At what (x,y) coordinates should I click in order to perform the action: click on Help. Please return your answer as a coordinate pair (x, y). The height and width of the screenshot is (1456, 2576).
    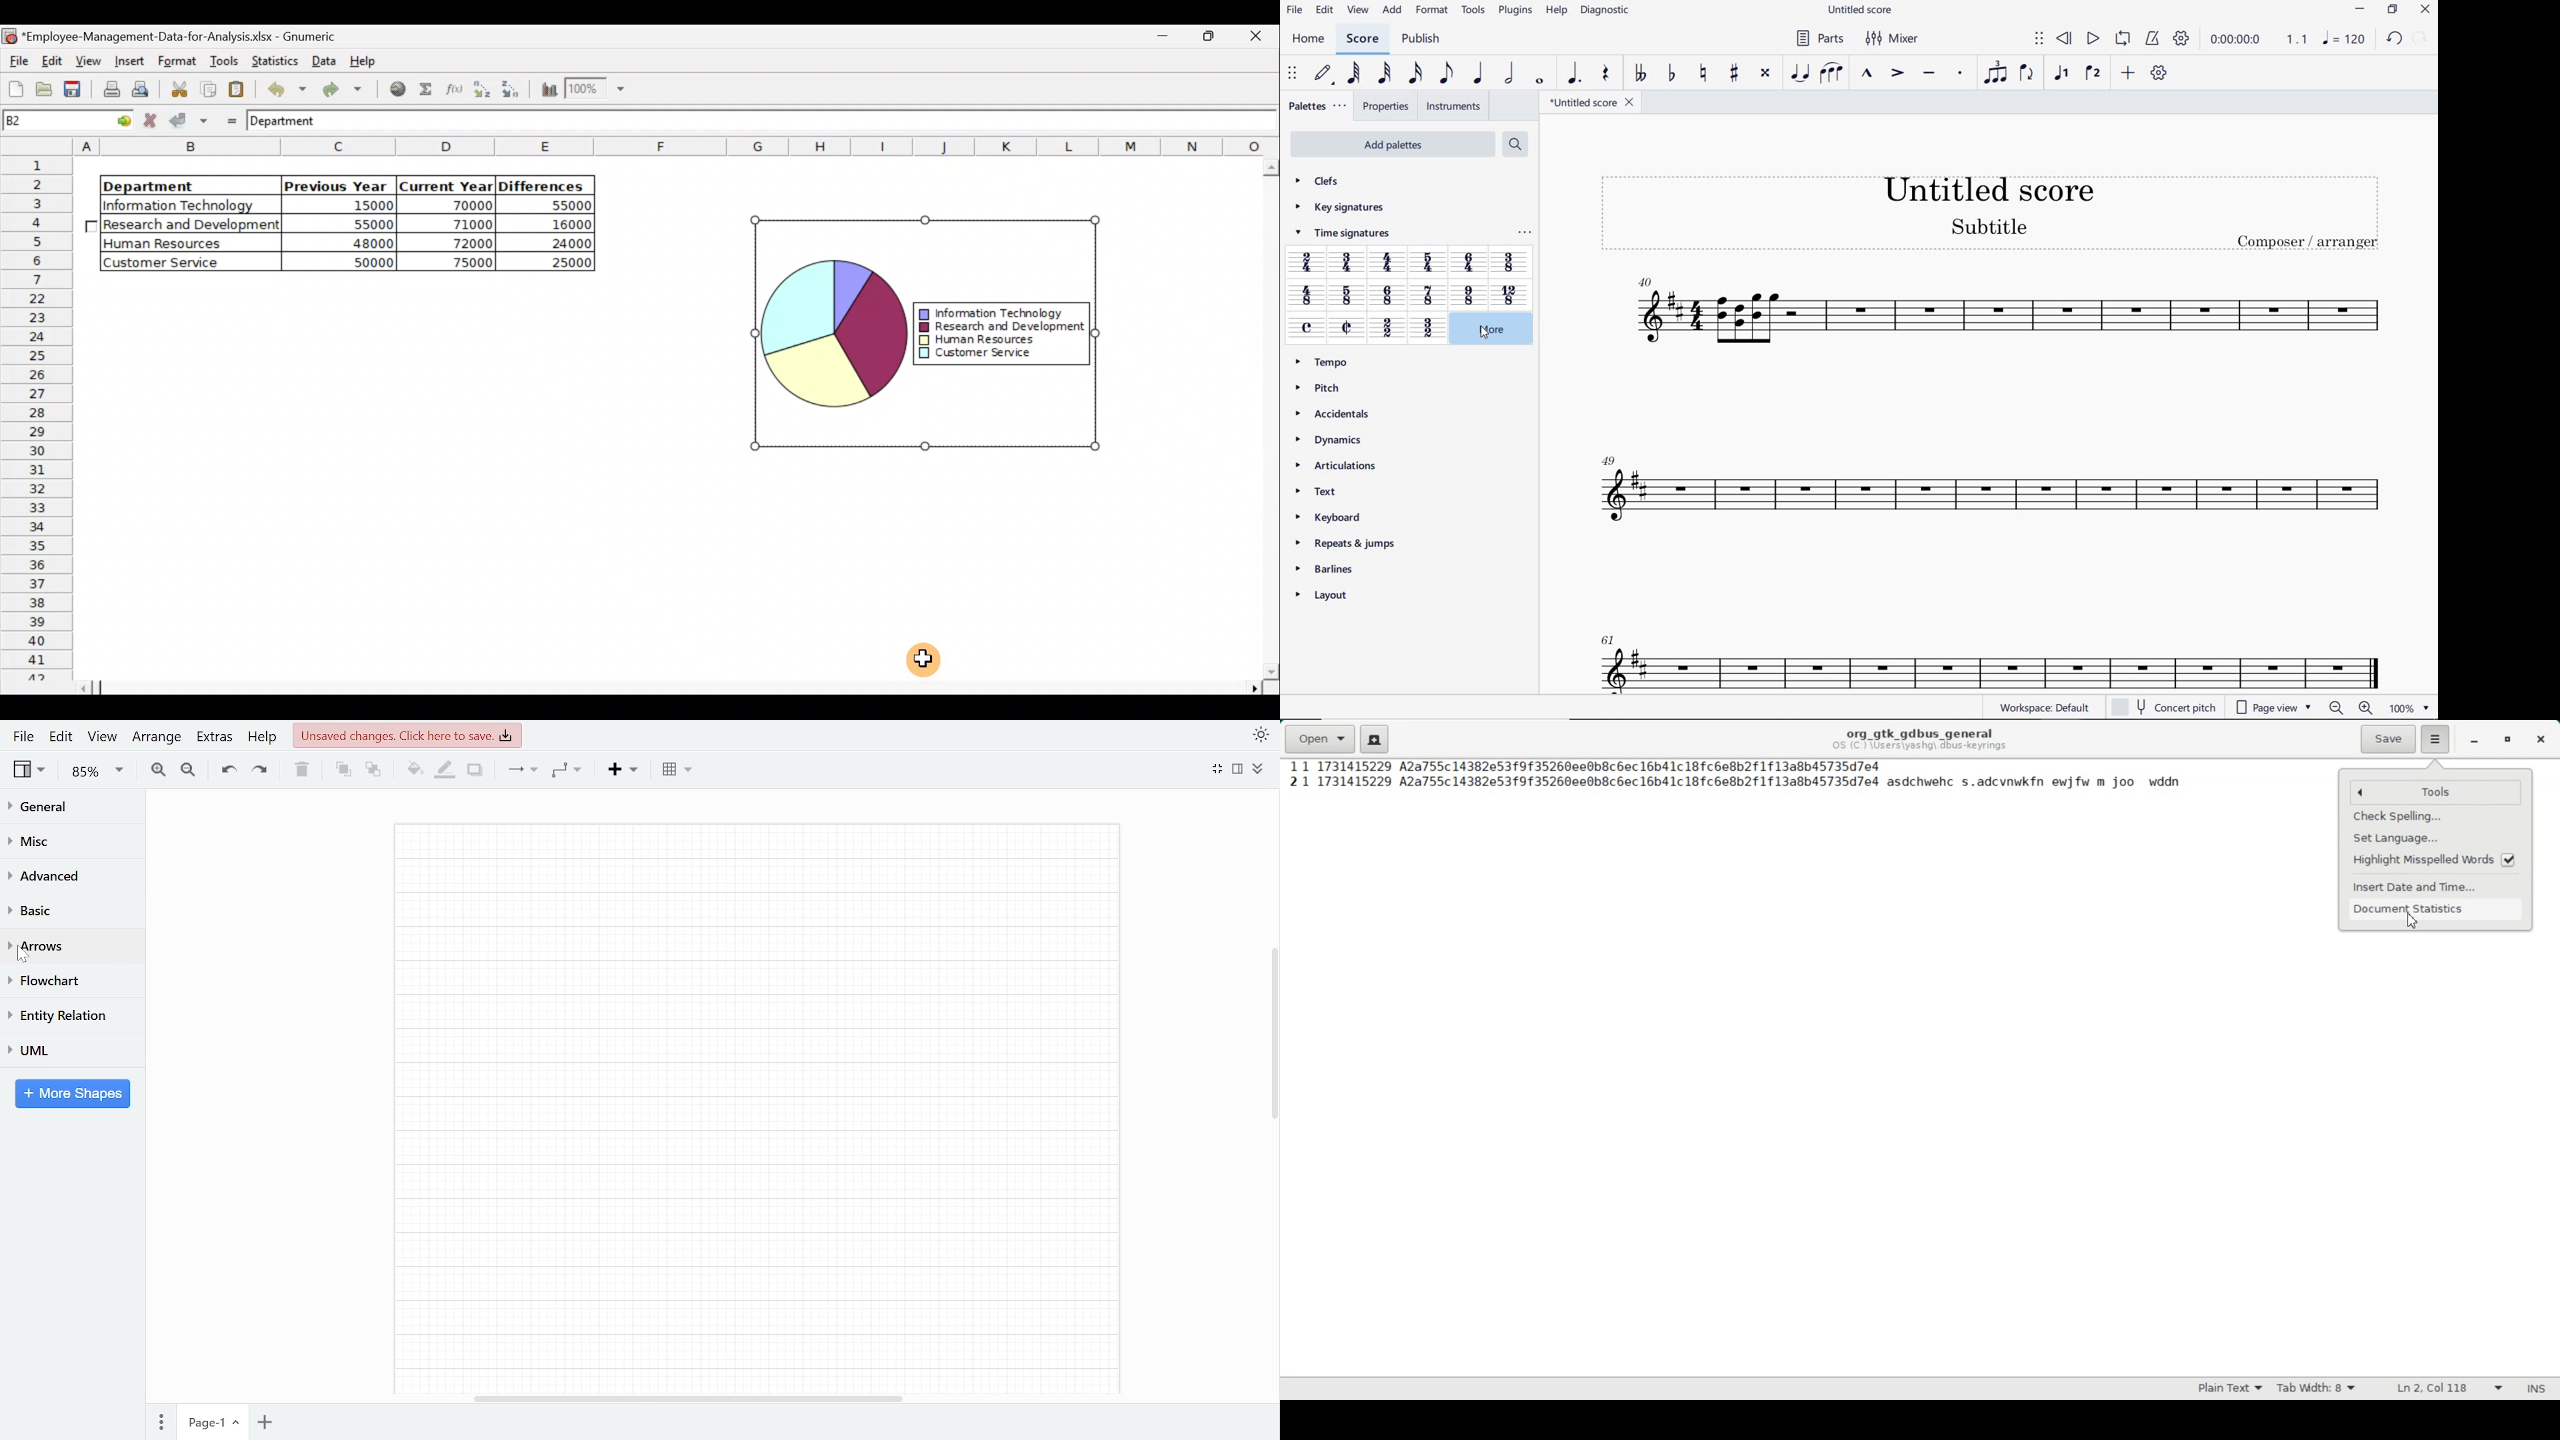
    Looking at the image, I should click on (365, 64).